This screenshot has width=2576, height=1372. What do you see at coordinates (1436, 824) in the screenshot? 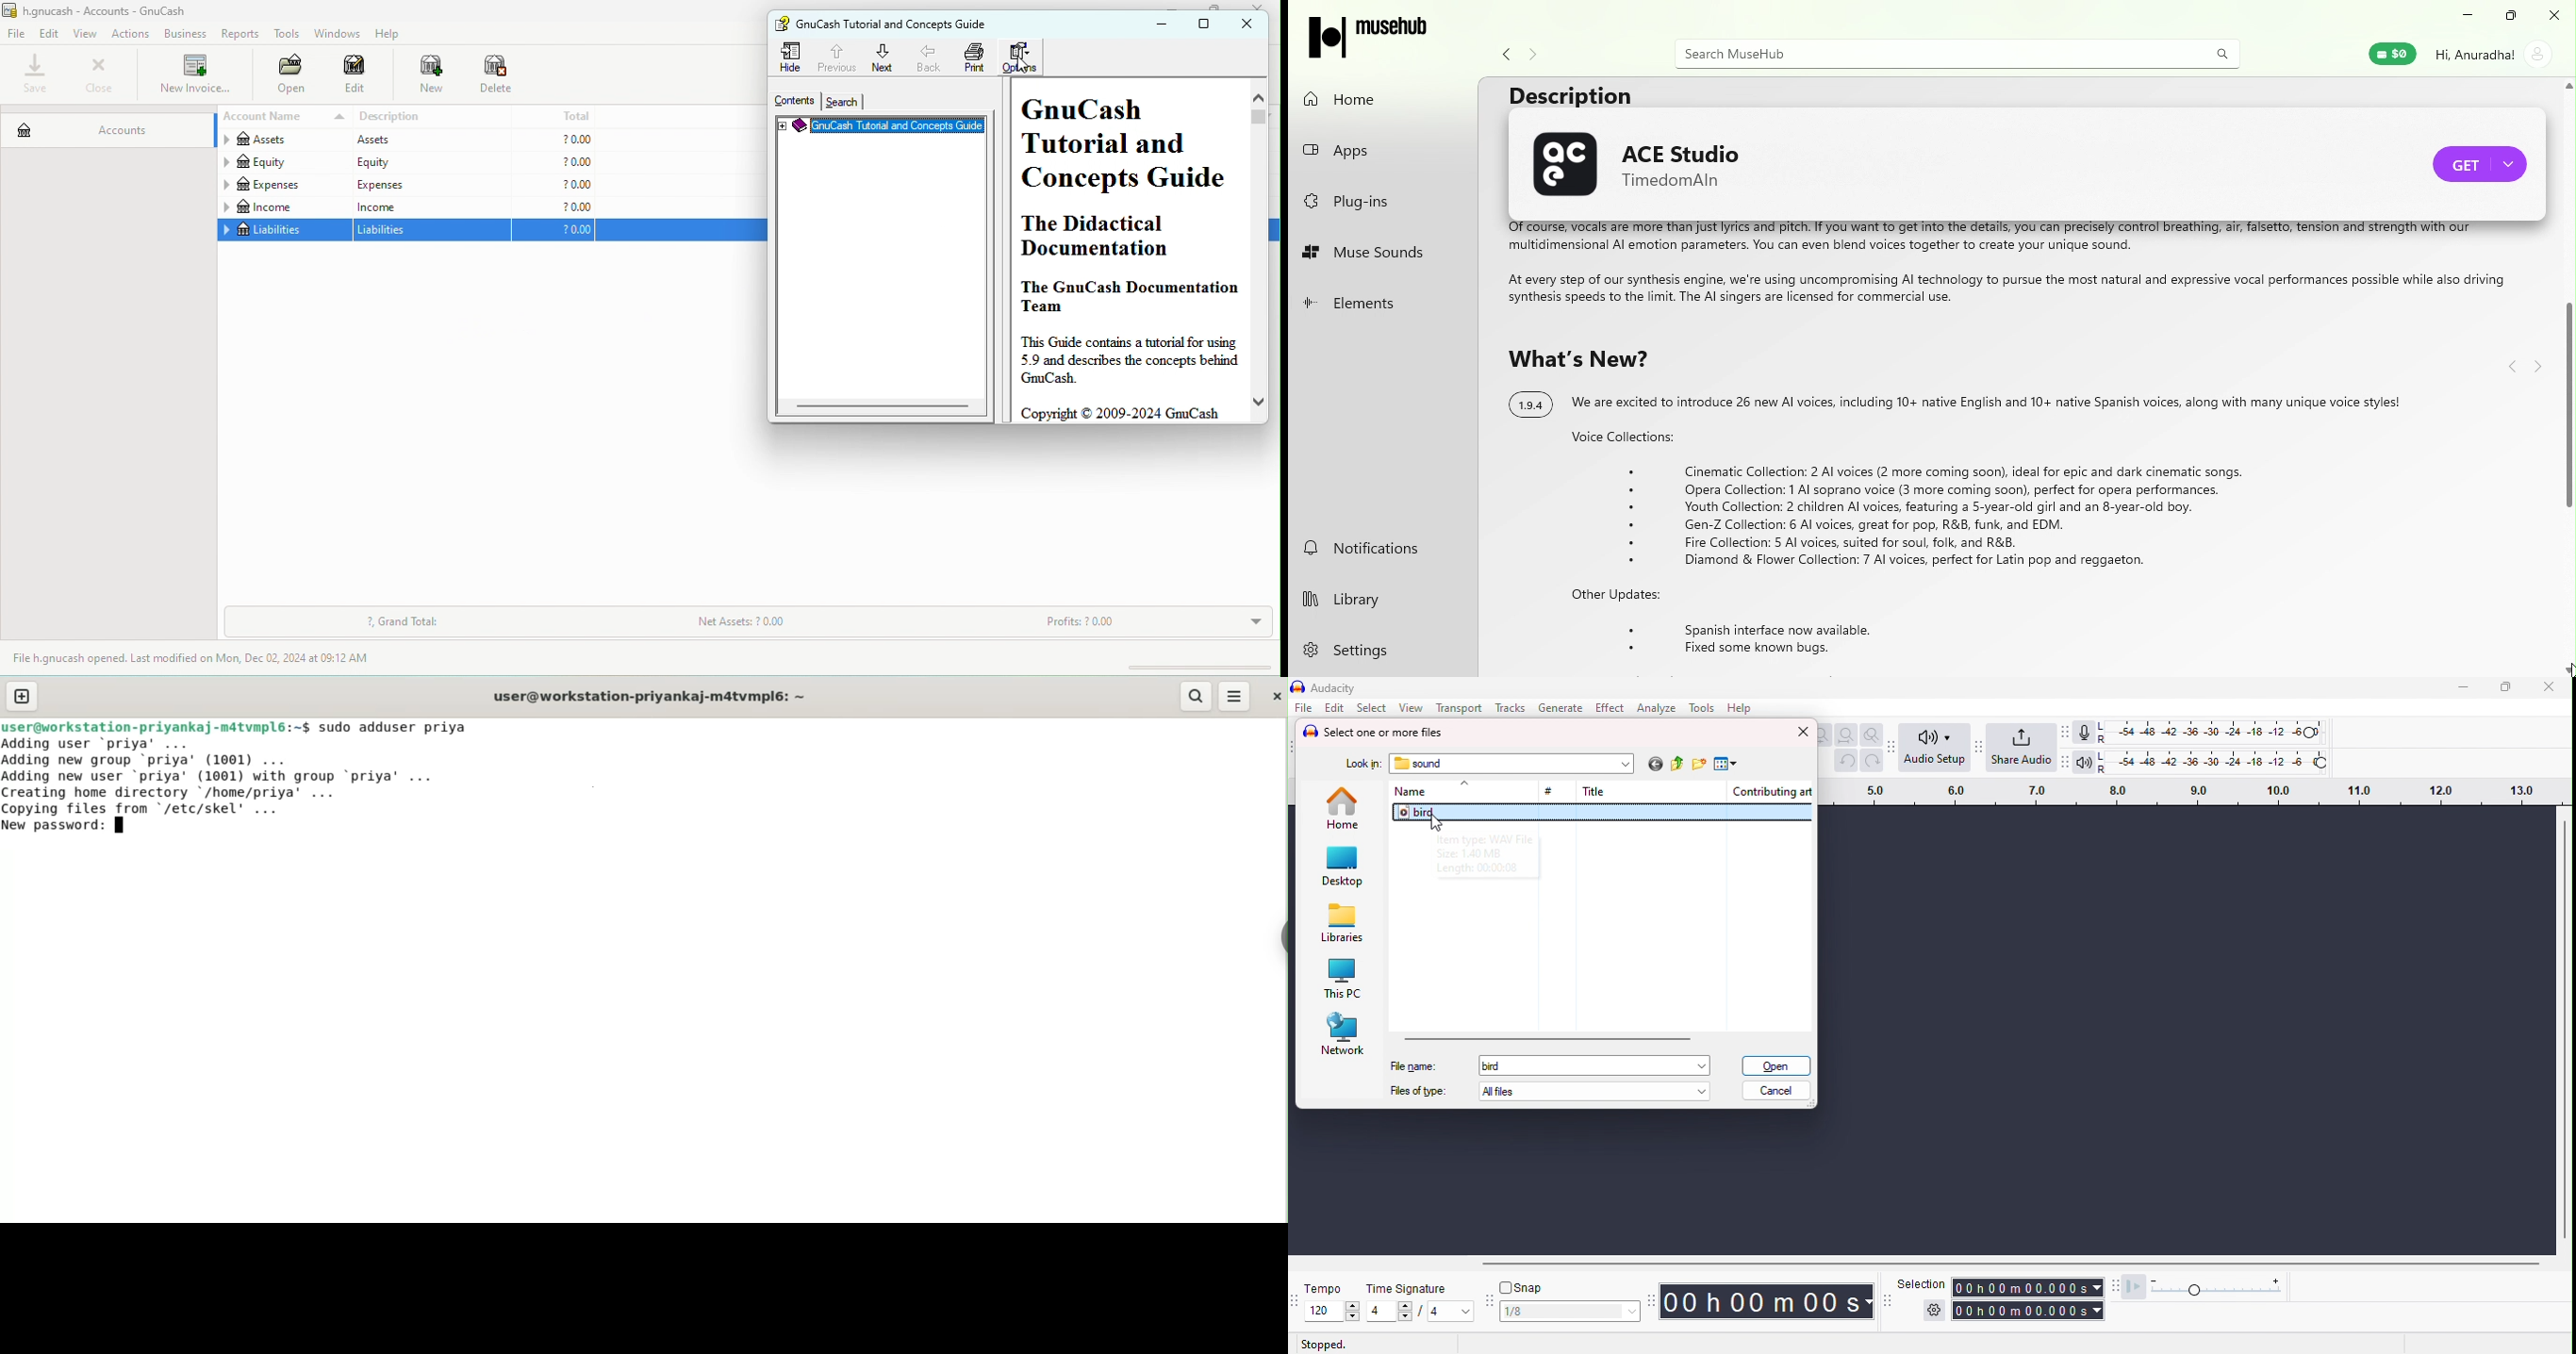
I see `cursor moved` at bounding box center [1436, 824].